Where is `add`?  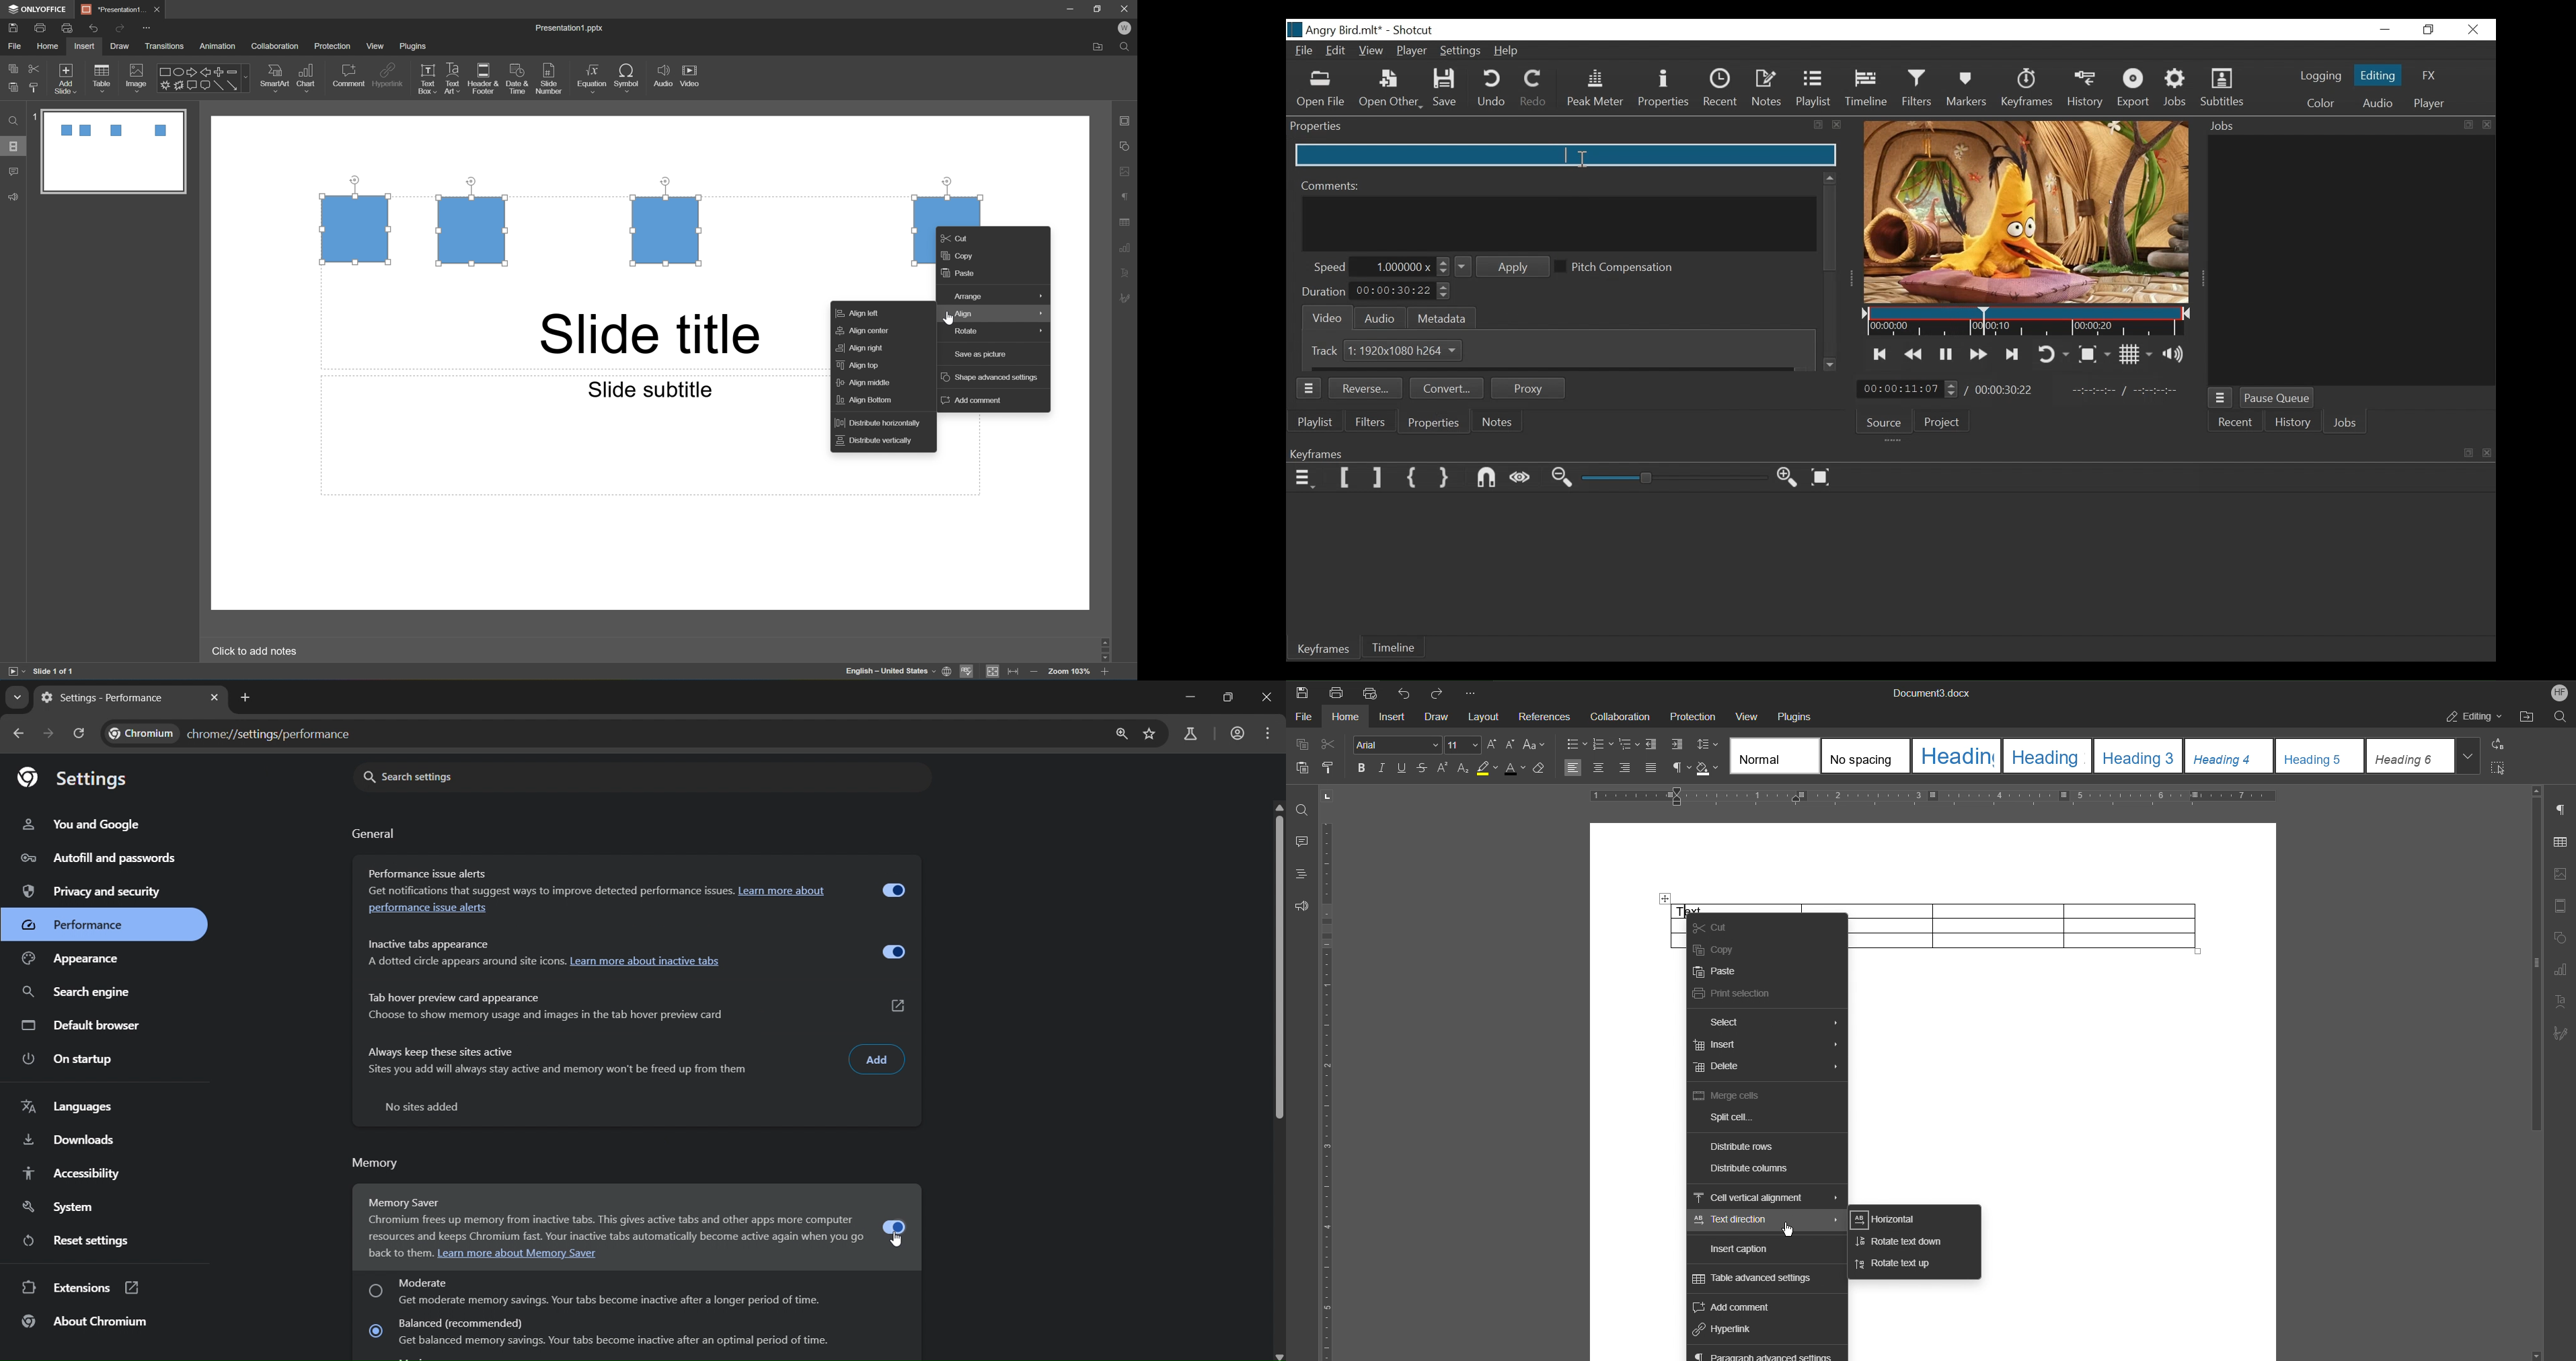
add is located at coordinates (880, 1059).